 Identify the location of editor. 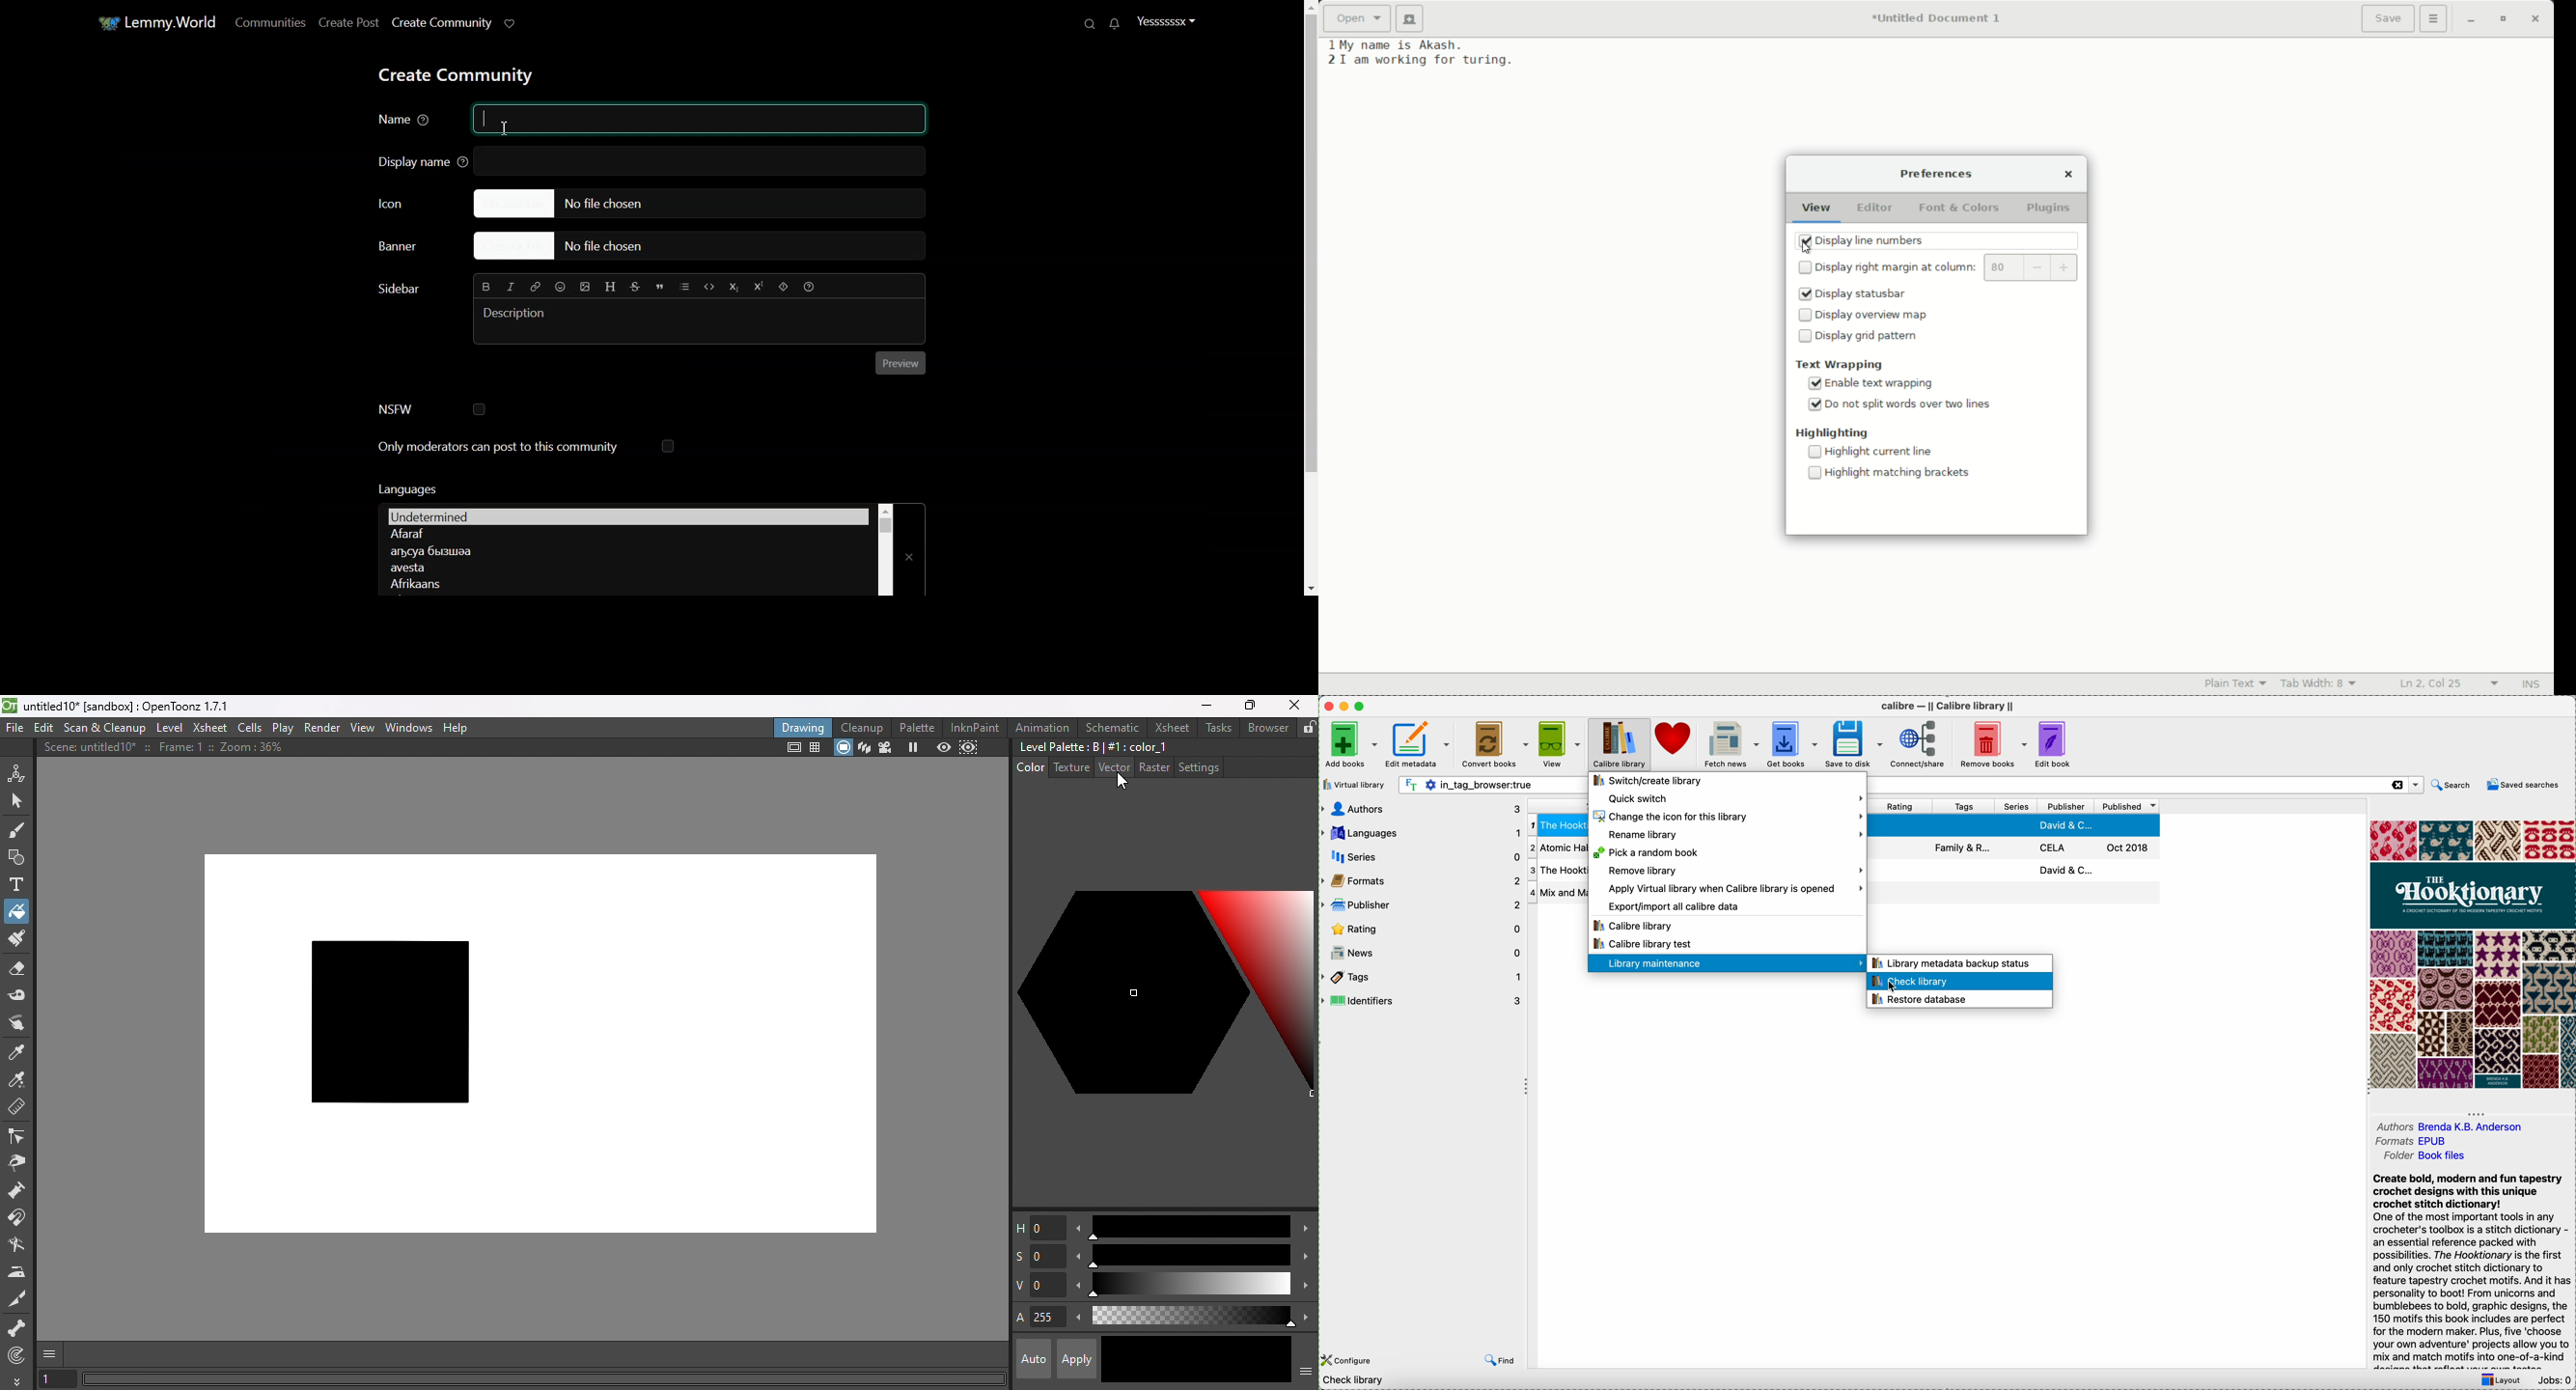
(1877, 210).